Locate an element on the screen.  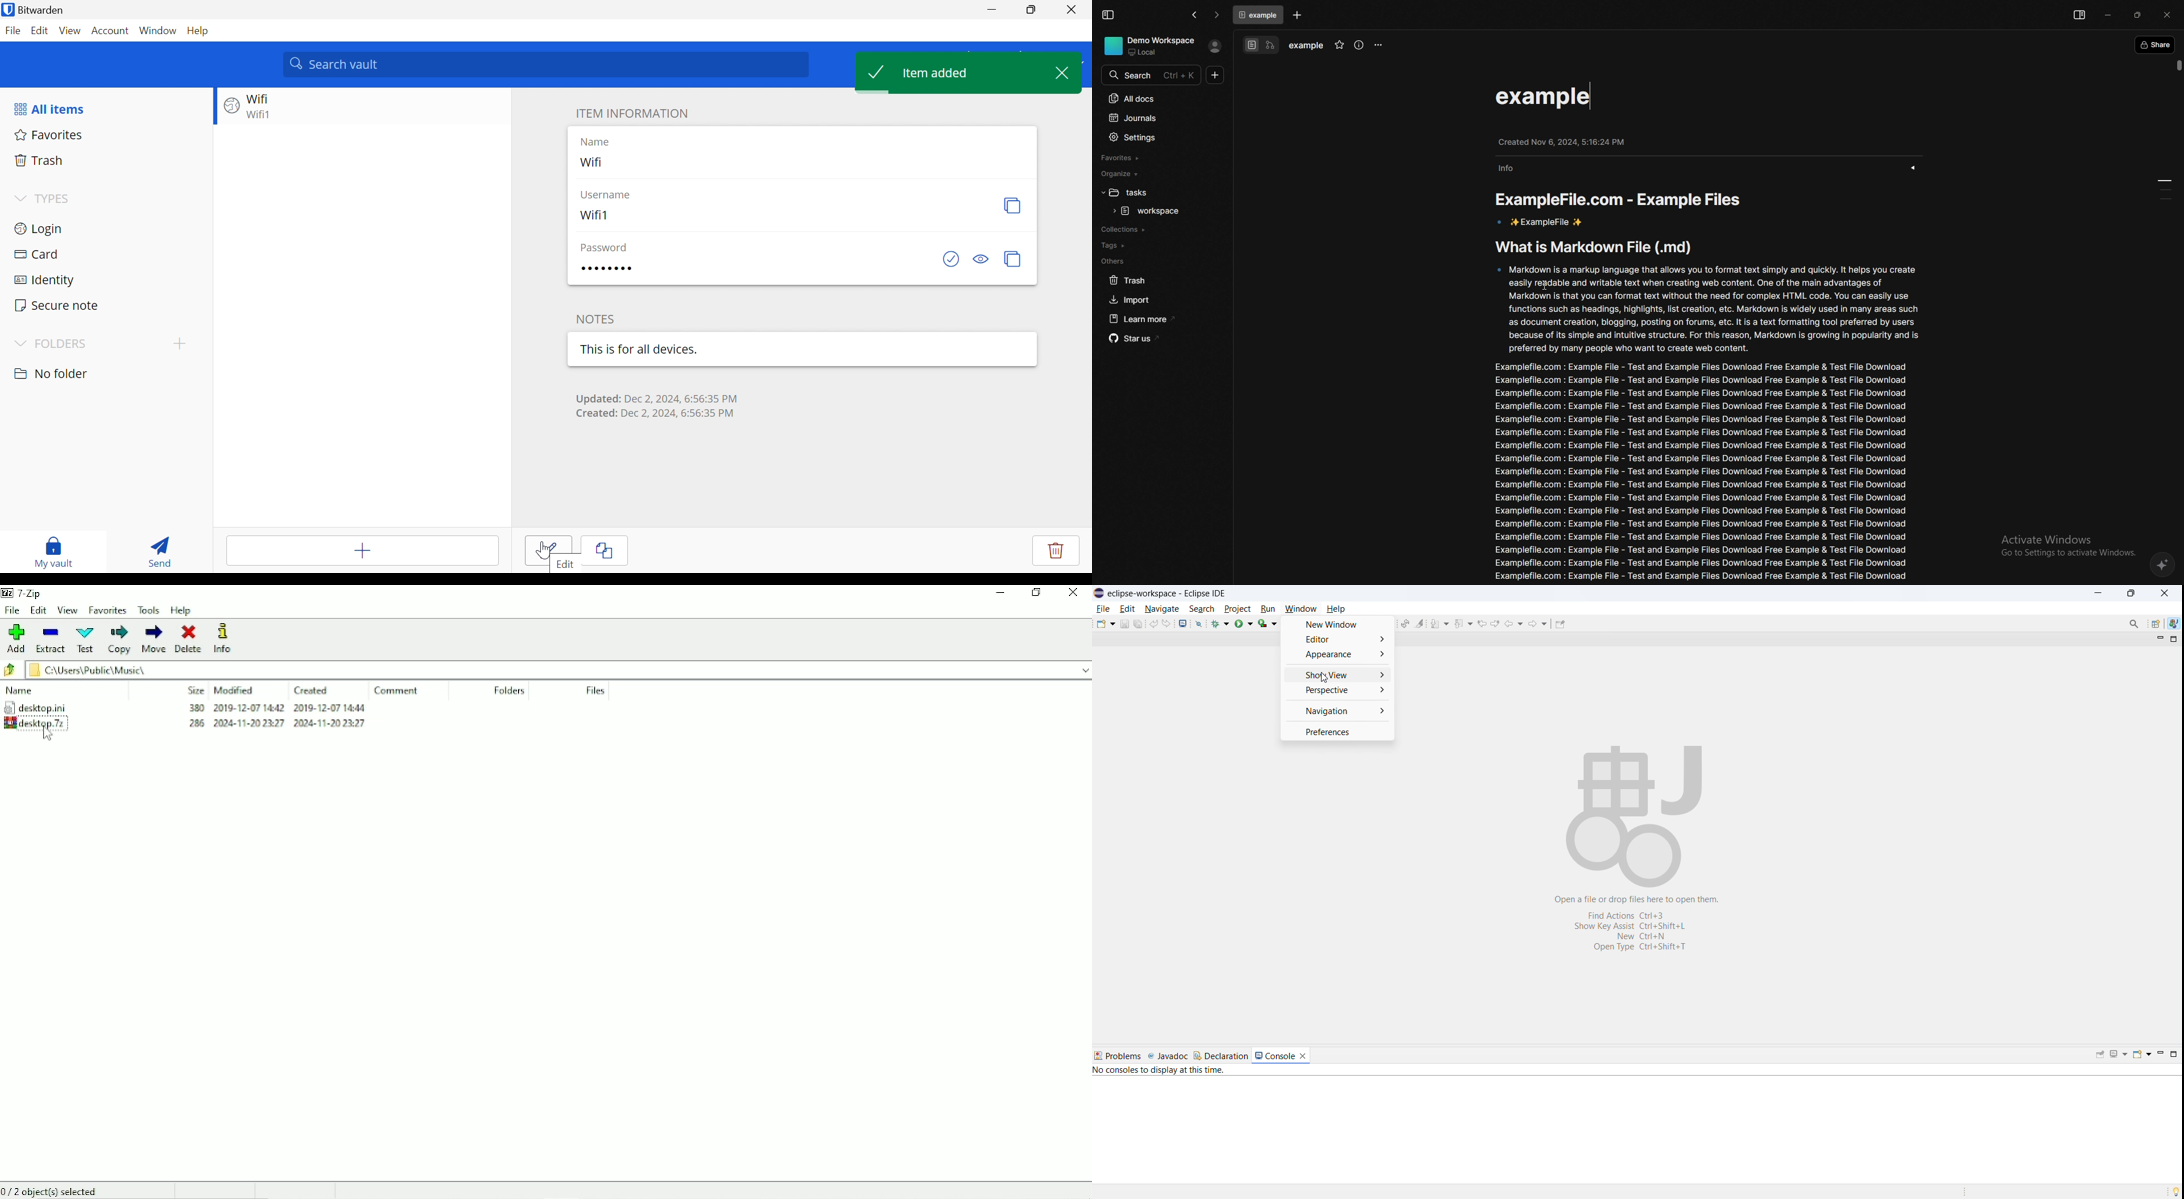
Workspace is located at coordinates (1636, 814).